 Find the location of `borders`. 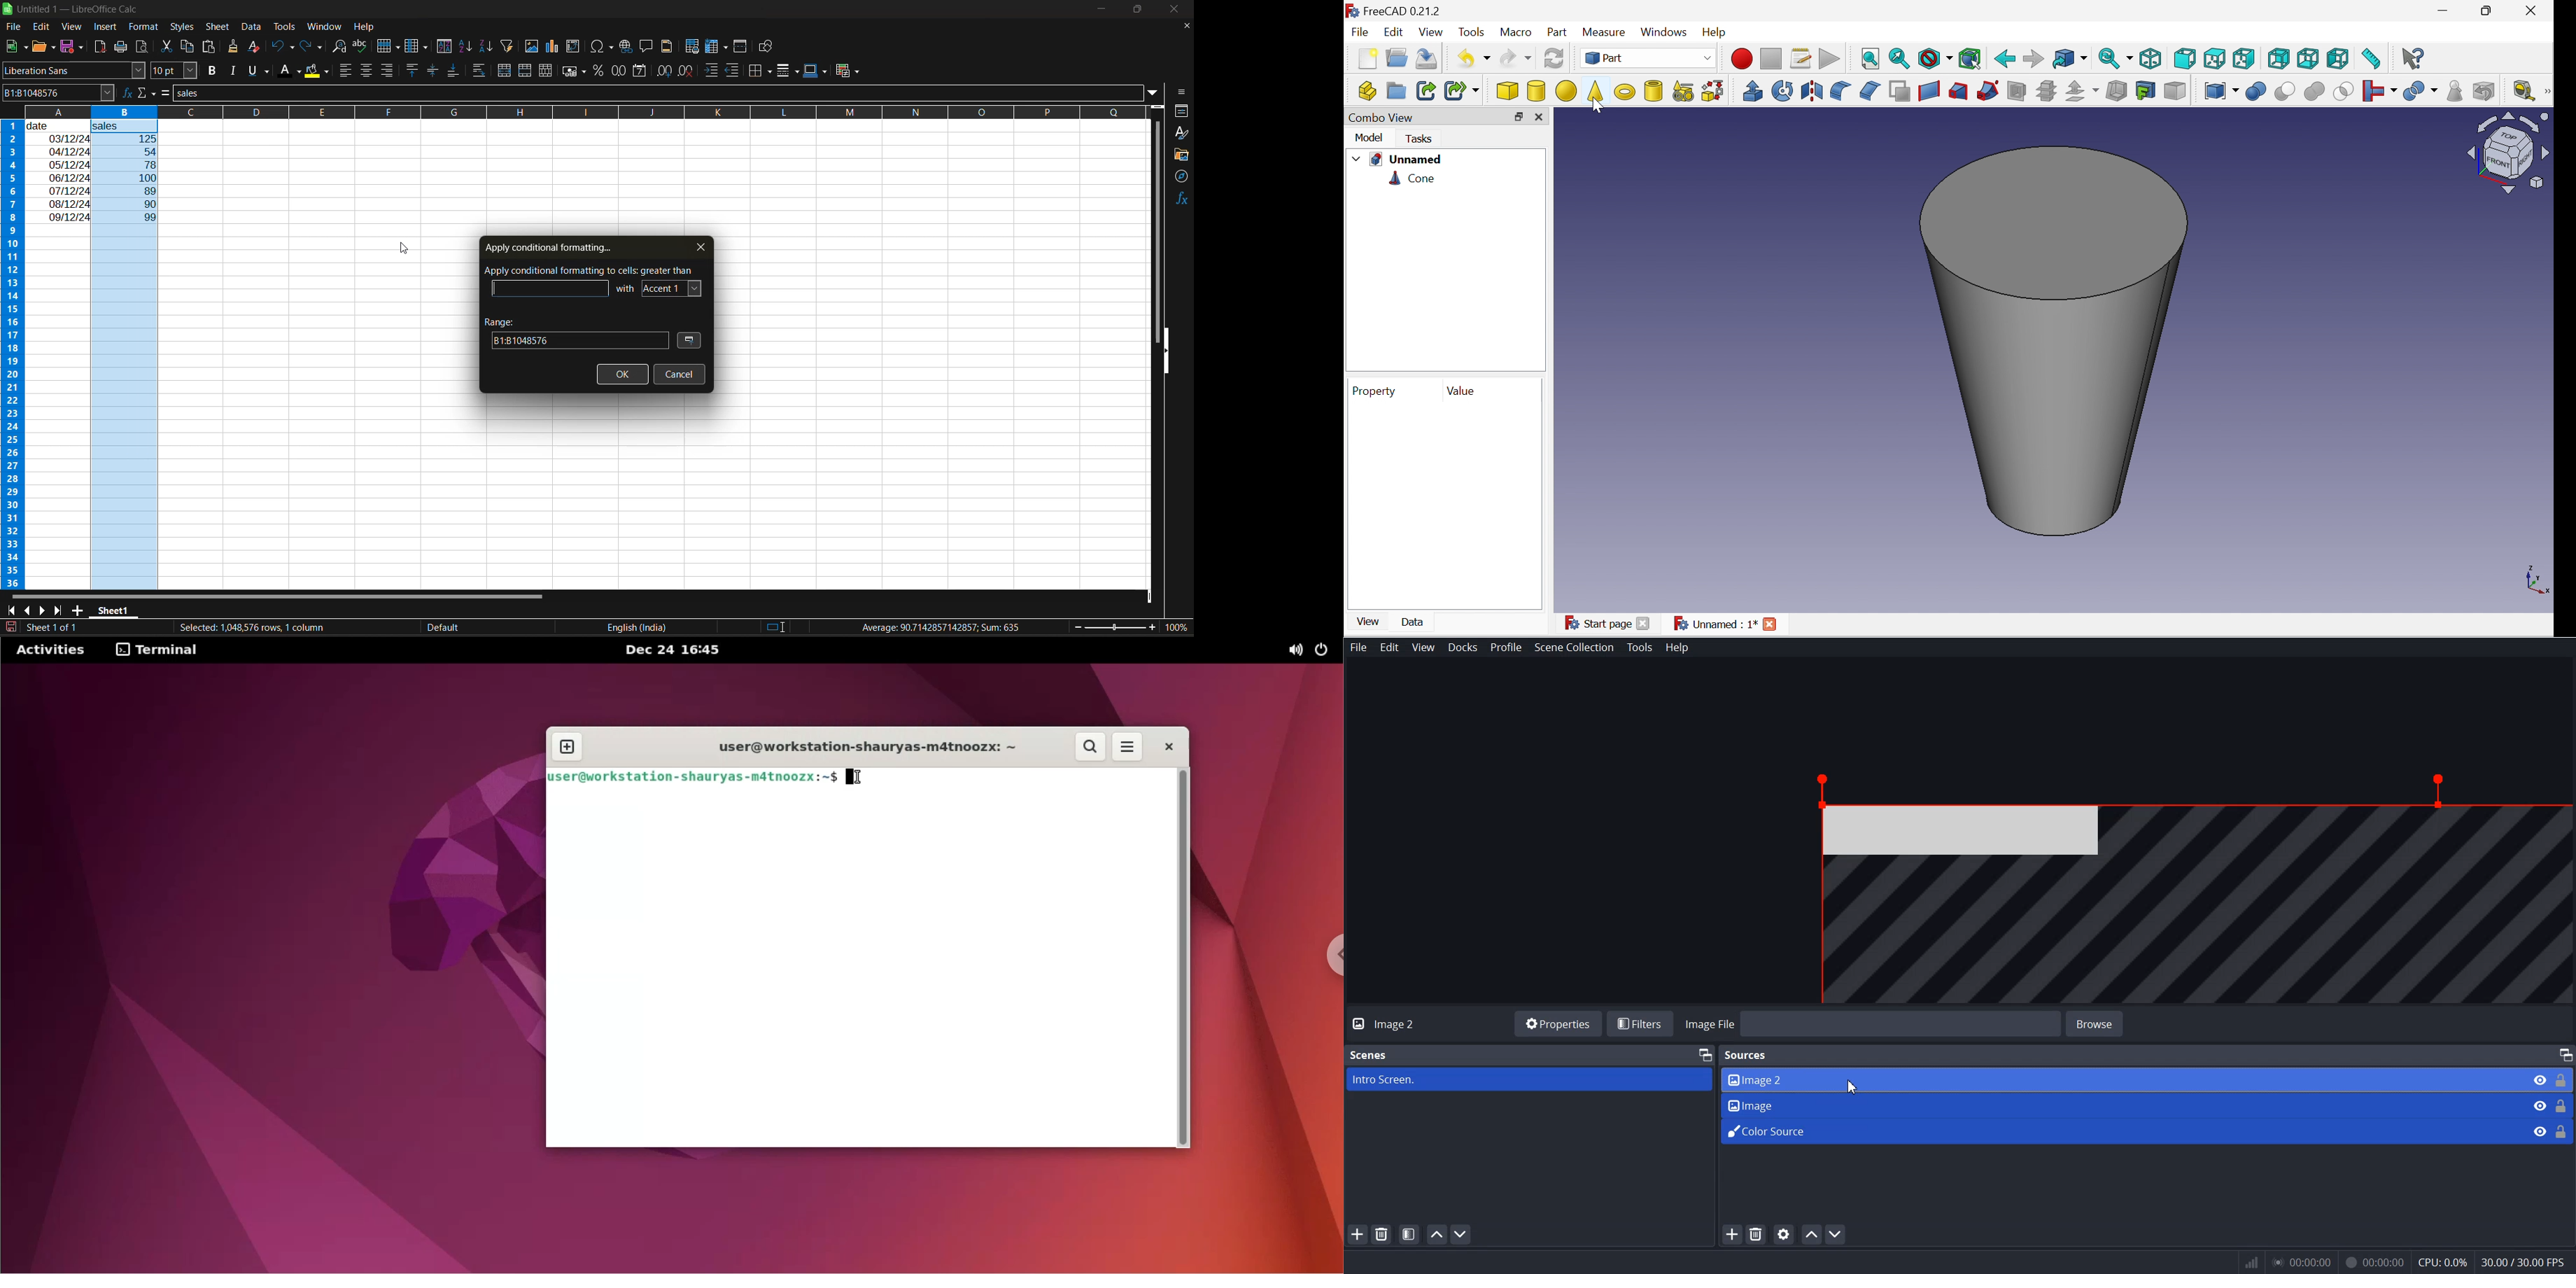

borders is located at coordinates (763, 70).